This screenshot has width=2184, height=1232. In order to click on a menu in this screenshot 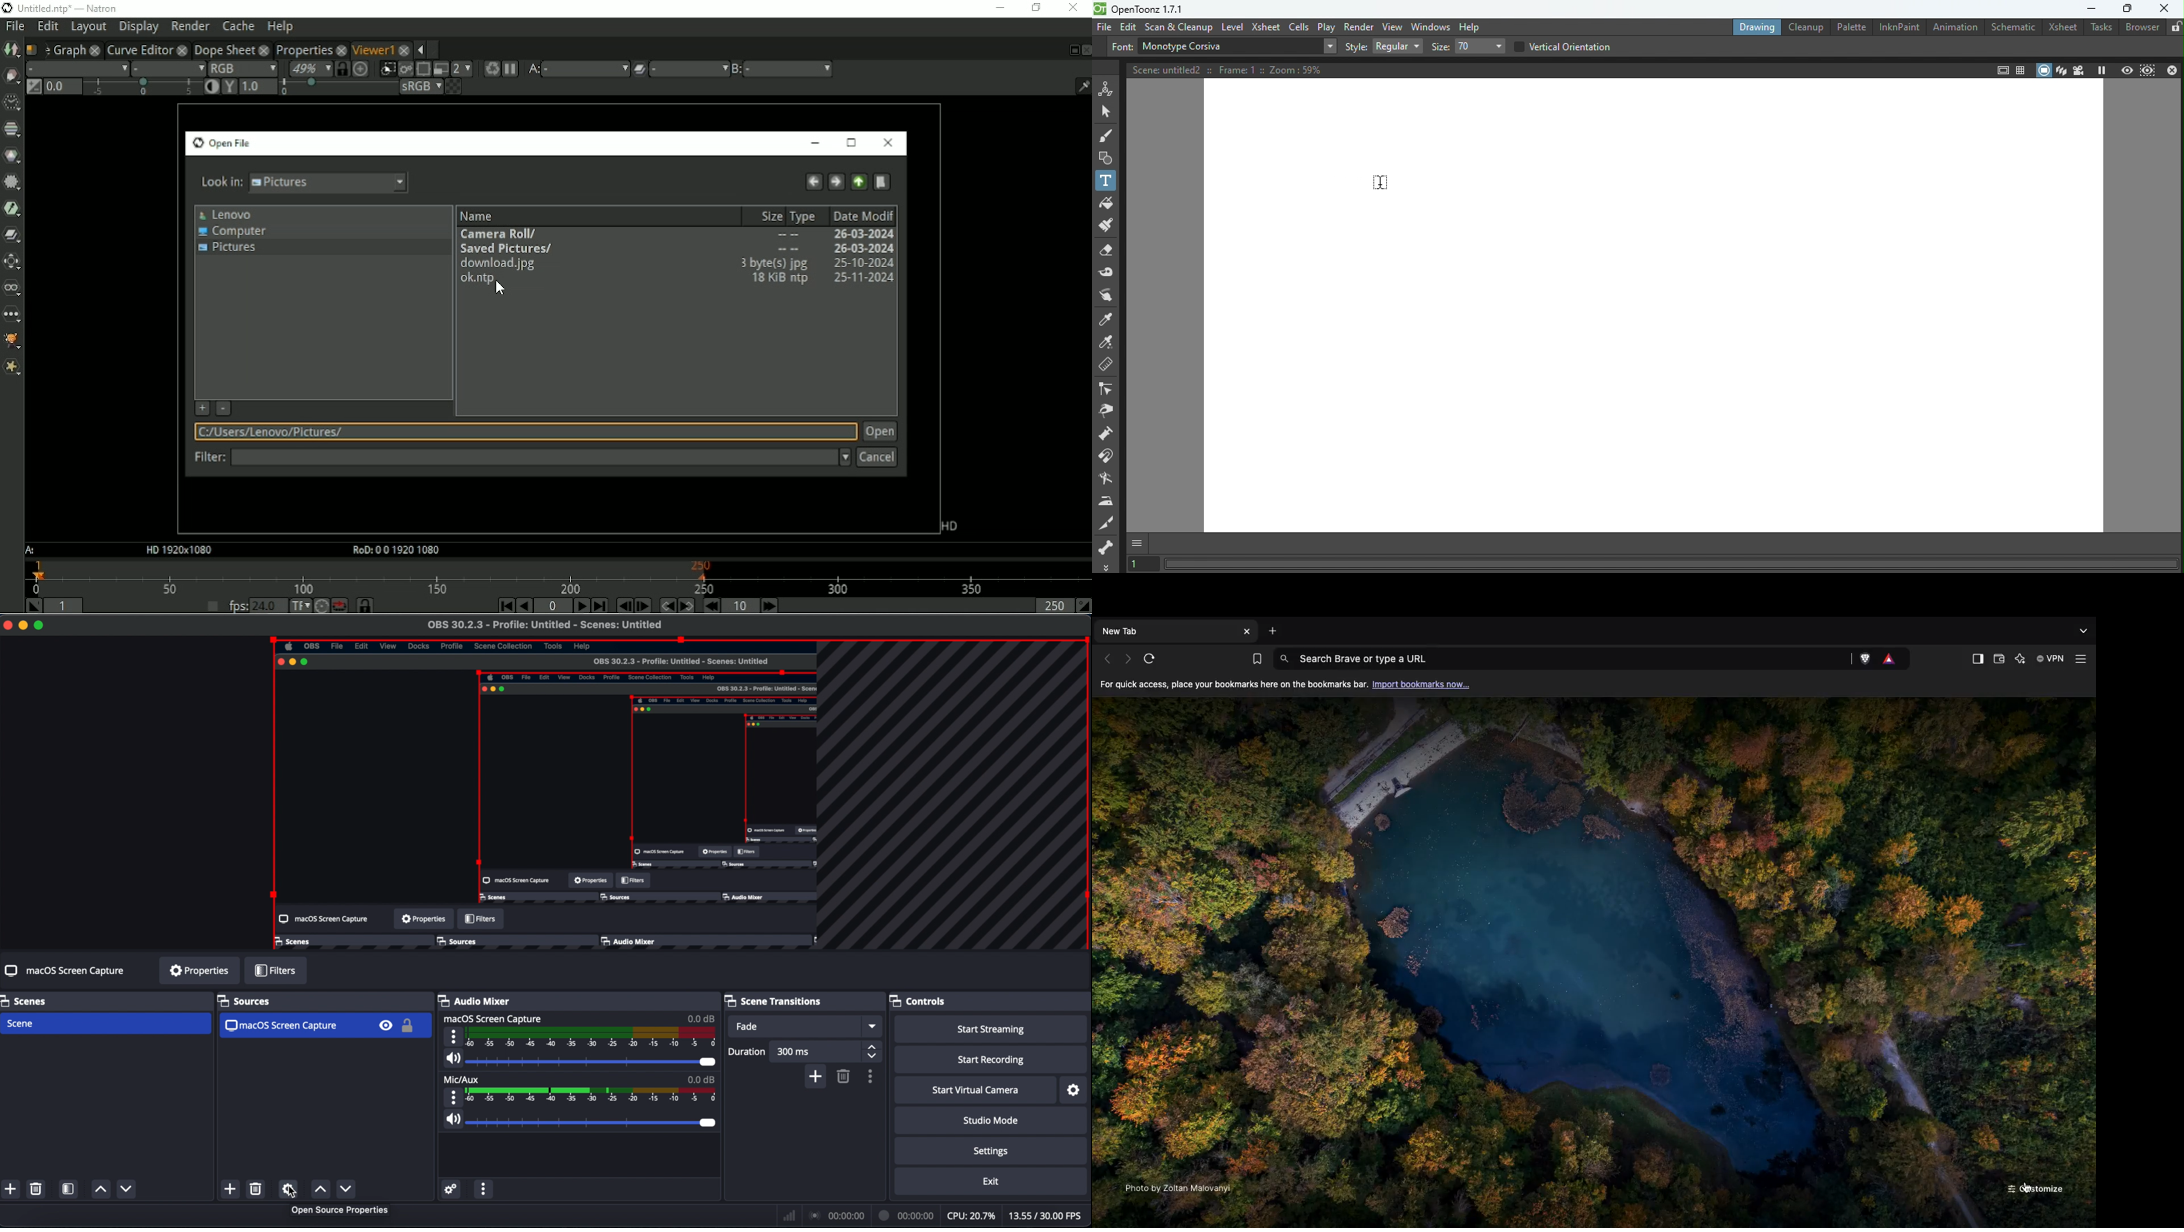, I will do `click(585, 68)`.